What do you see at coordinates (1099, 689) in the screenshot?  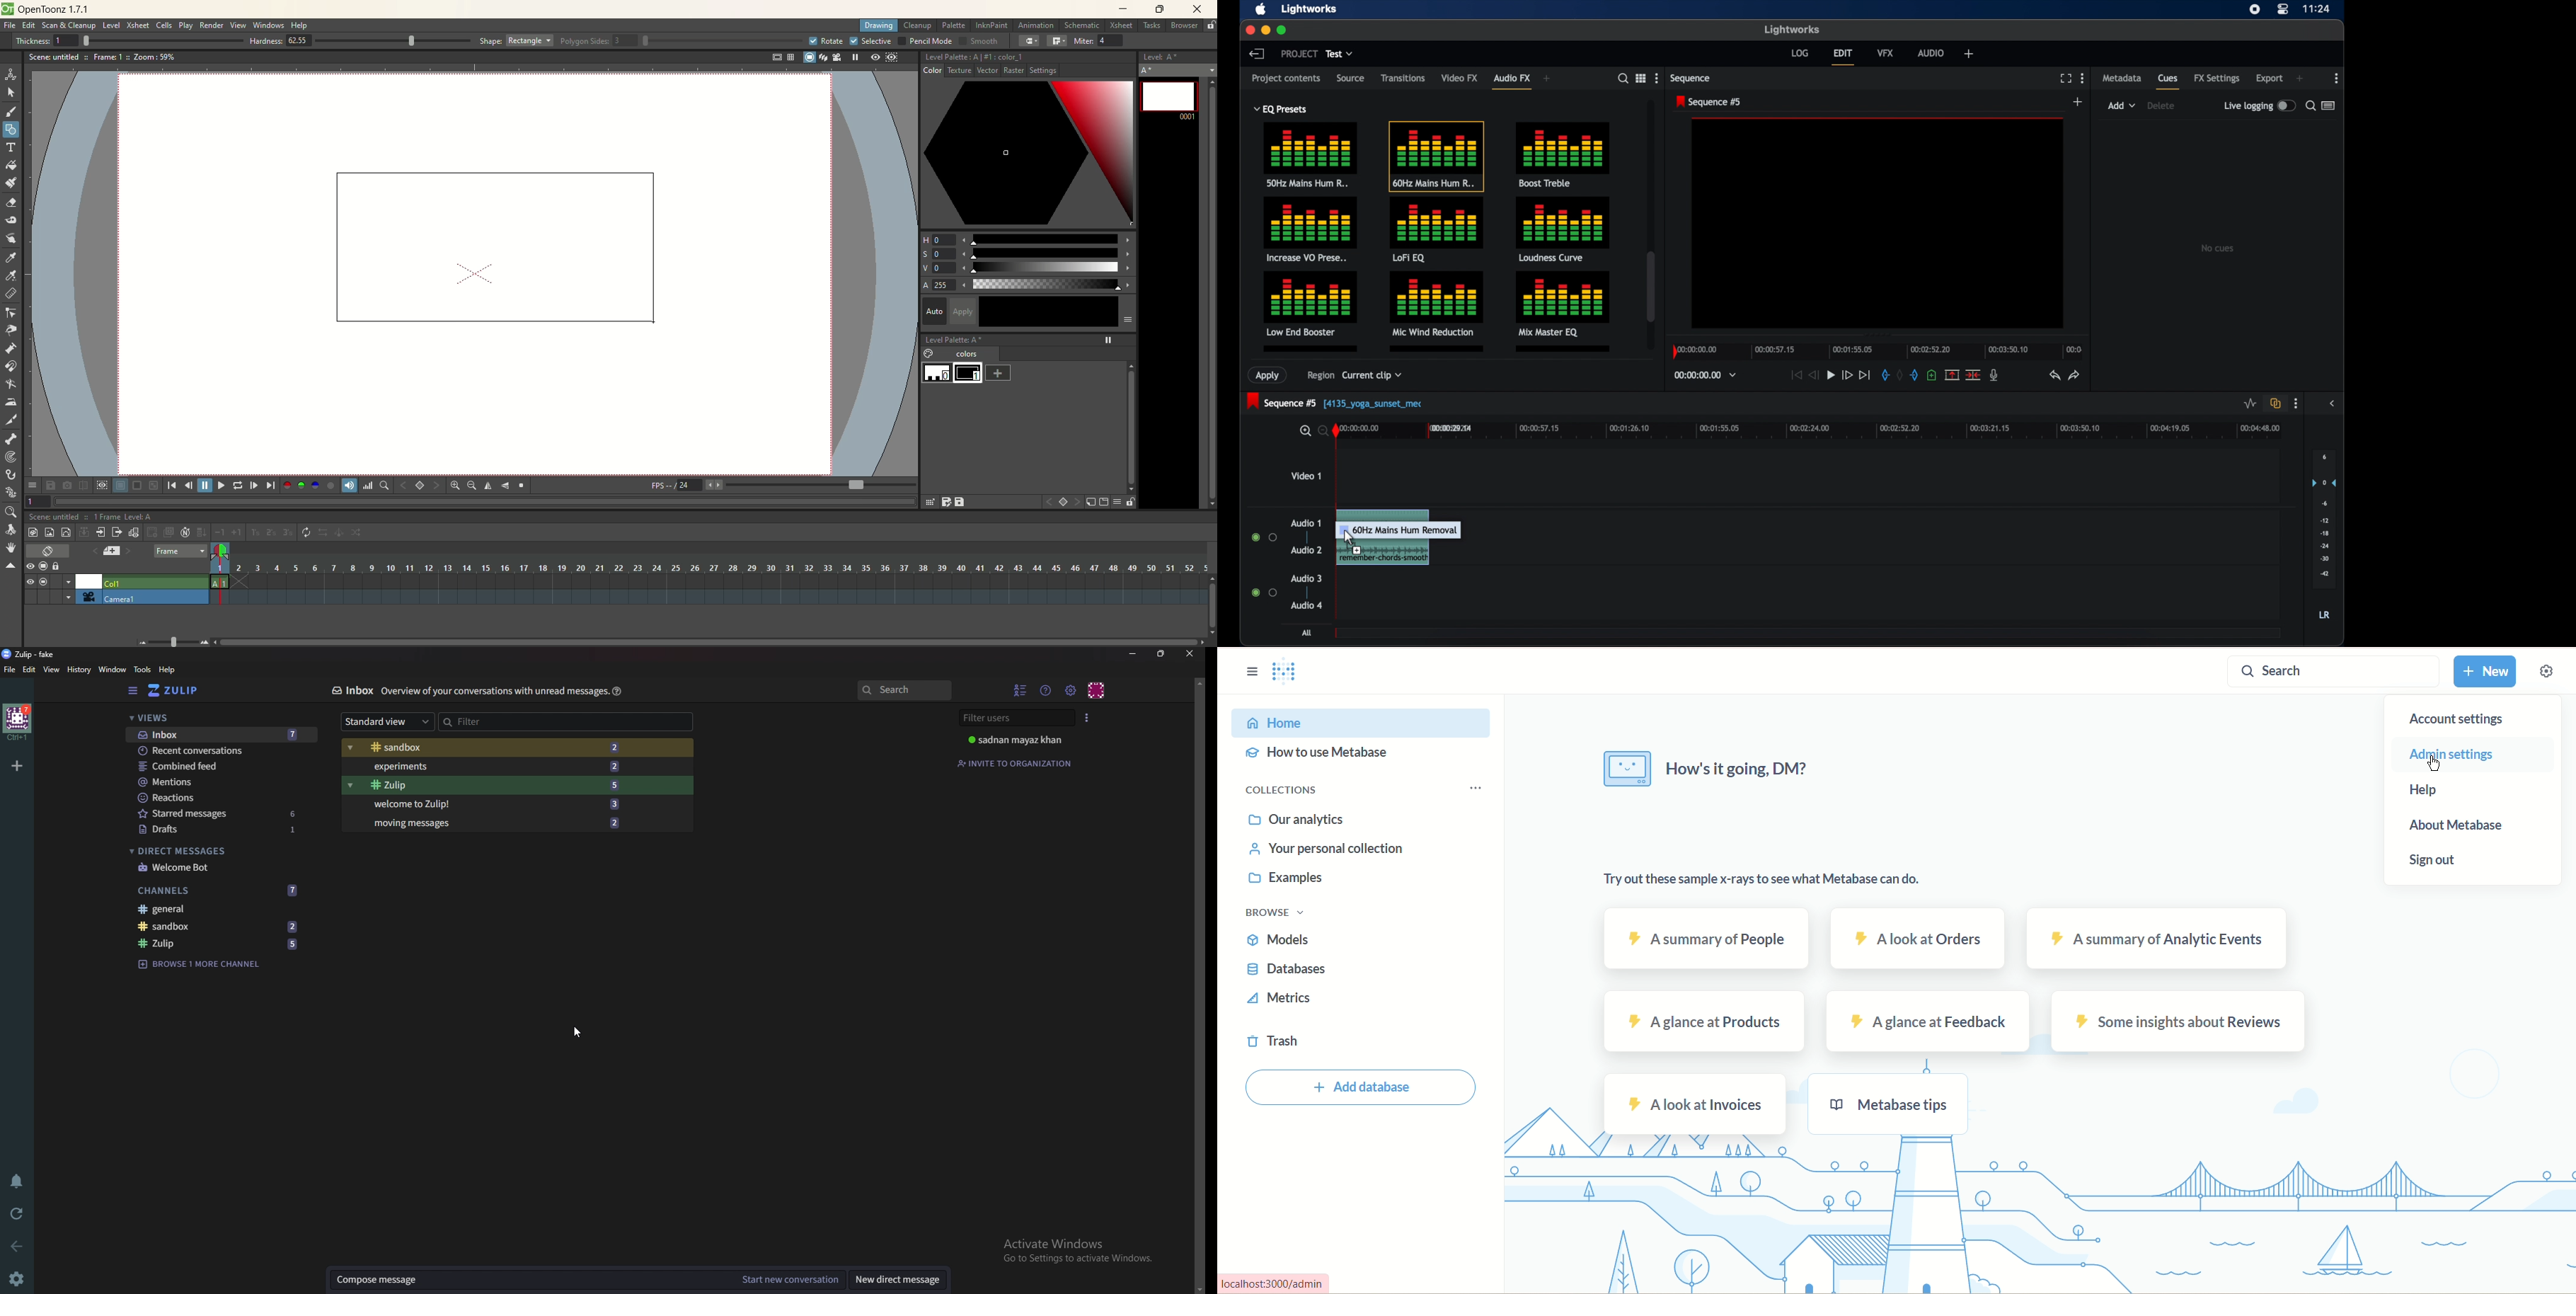 I see `Personal Menu` at bounding box center [1099, 689].